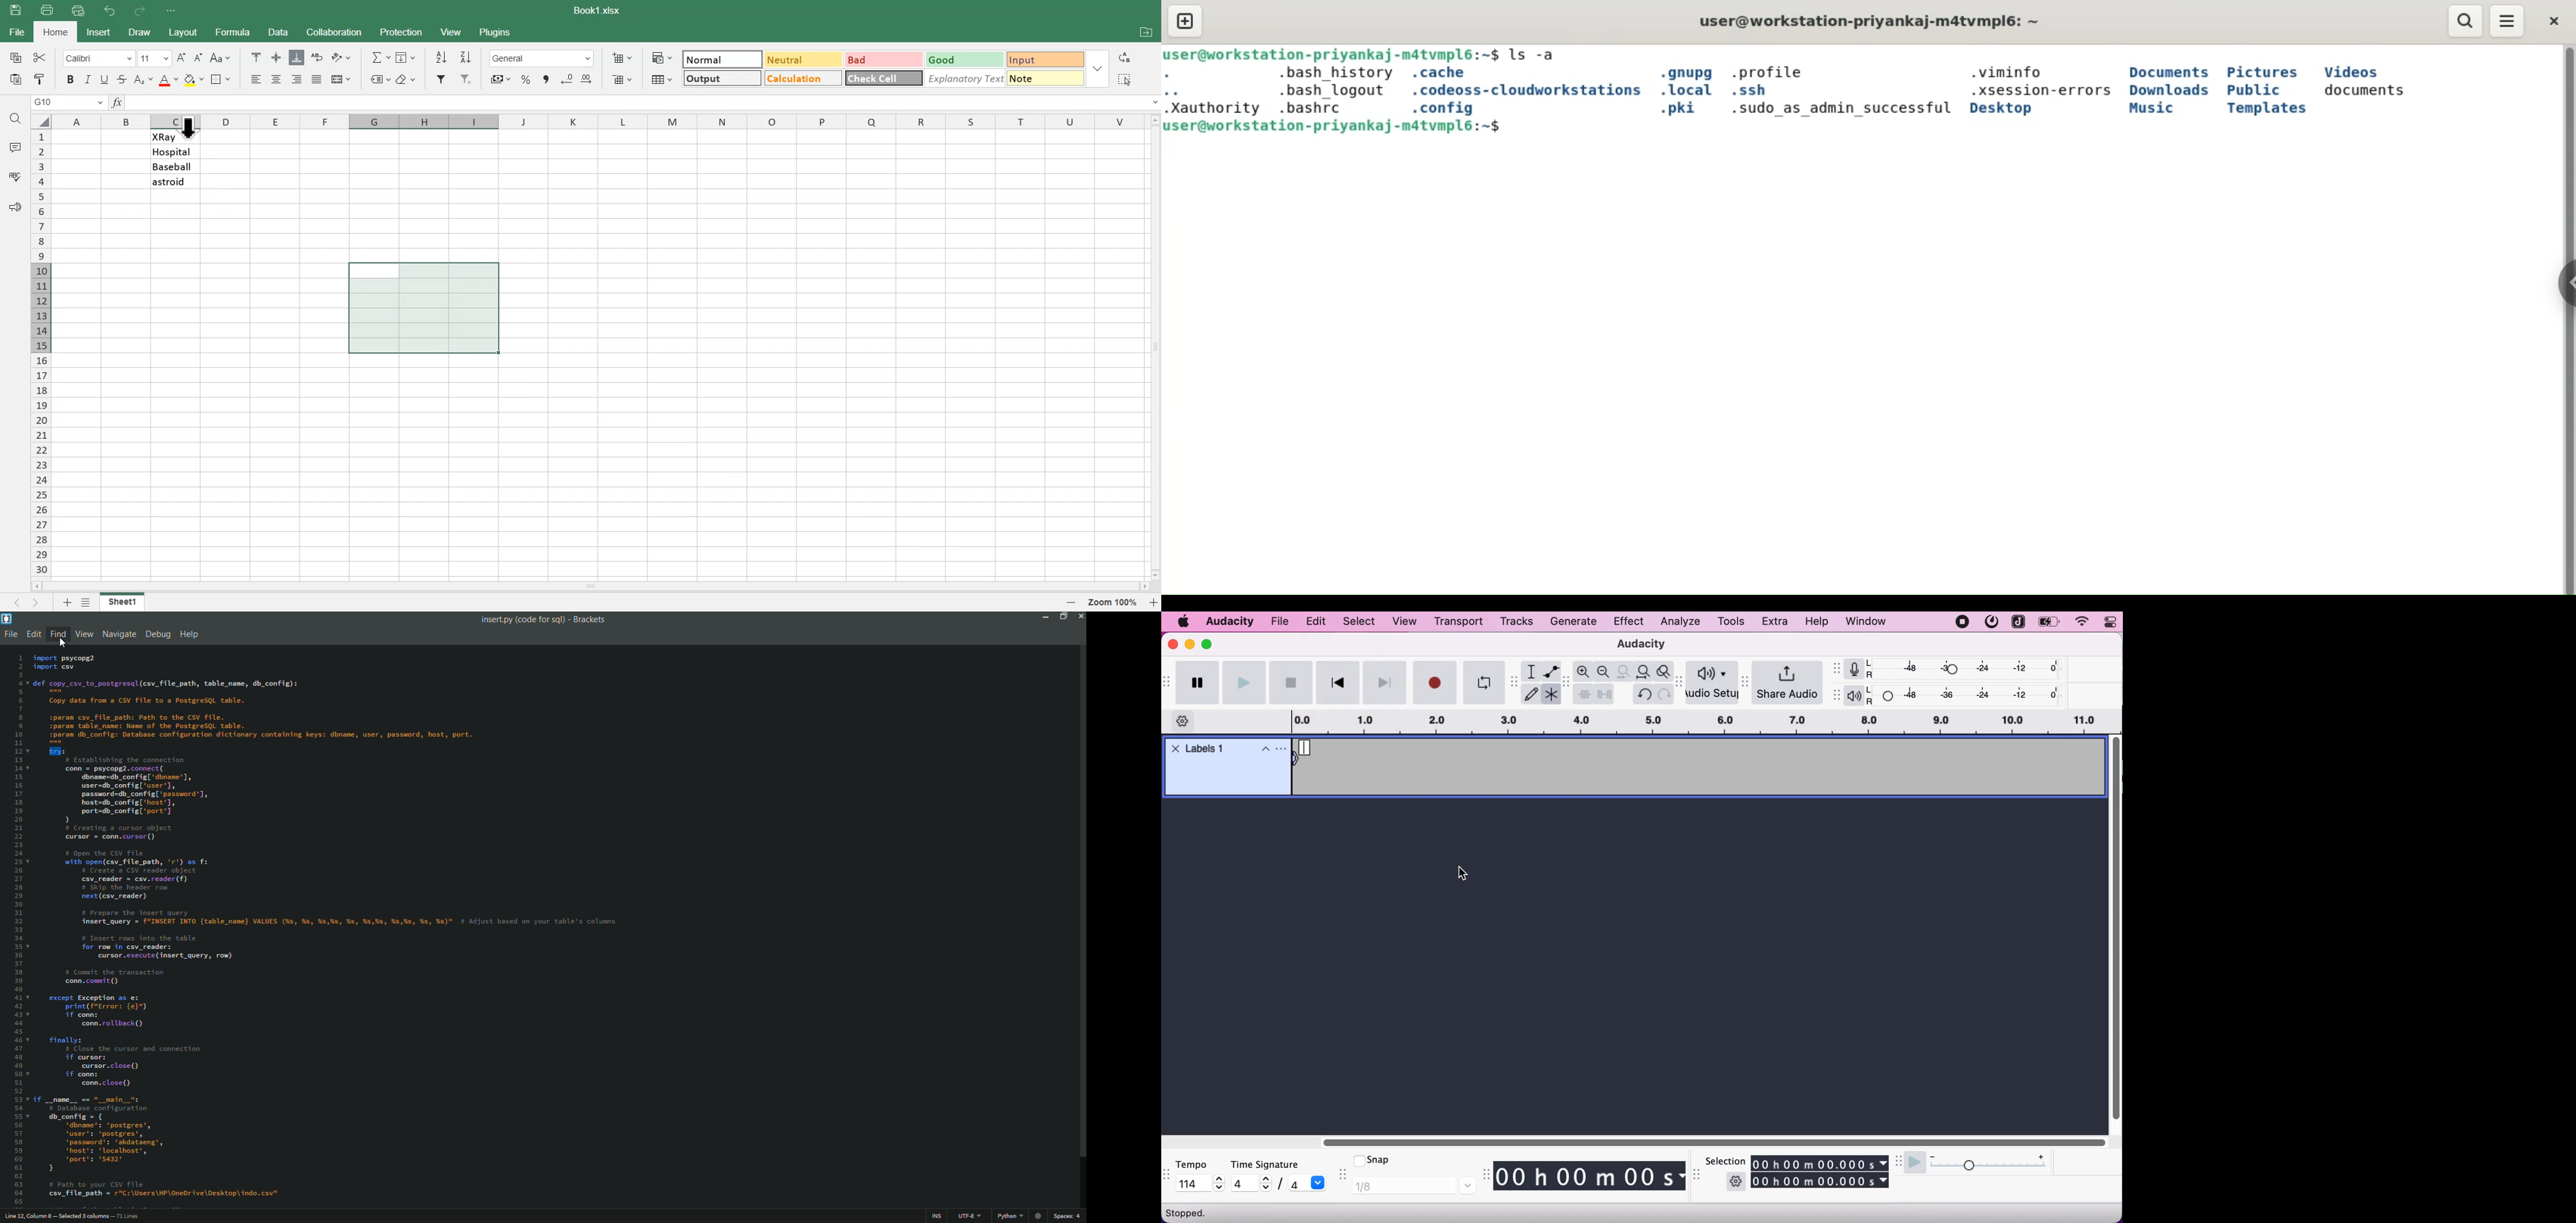 Image resolution: width=2576 pixels, height=1232 pixels. I want to click on .local, so click(1685, 90).